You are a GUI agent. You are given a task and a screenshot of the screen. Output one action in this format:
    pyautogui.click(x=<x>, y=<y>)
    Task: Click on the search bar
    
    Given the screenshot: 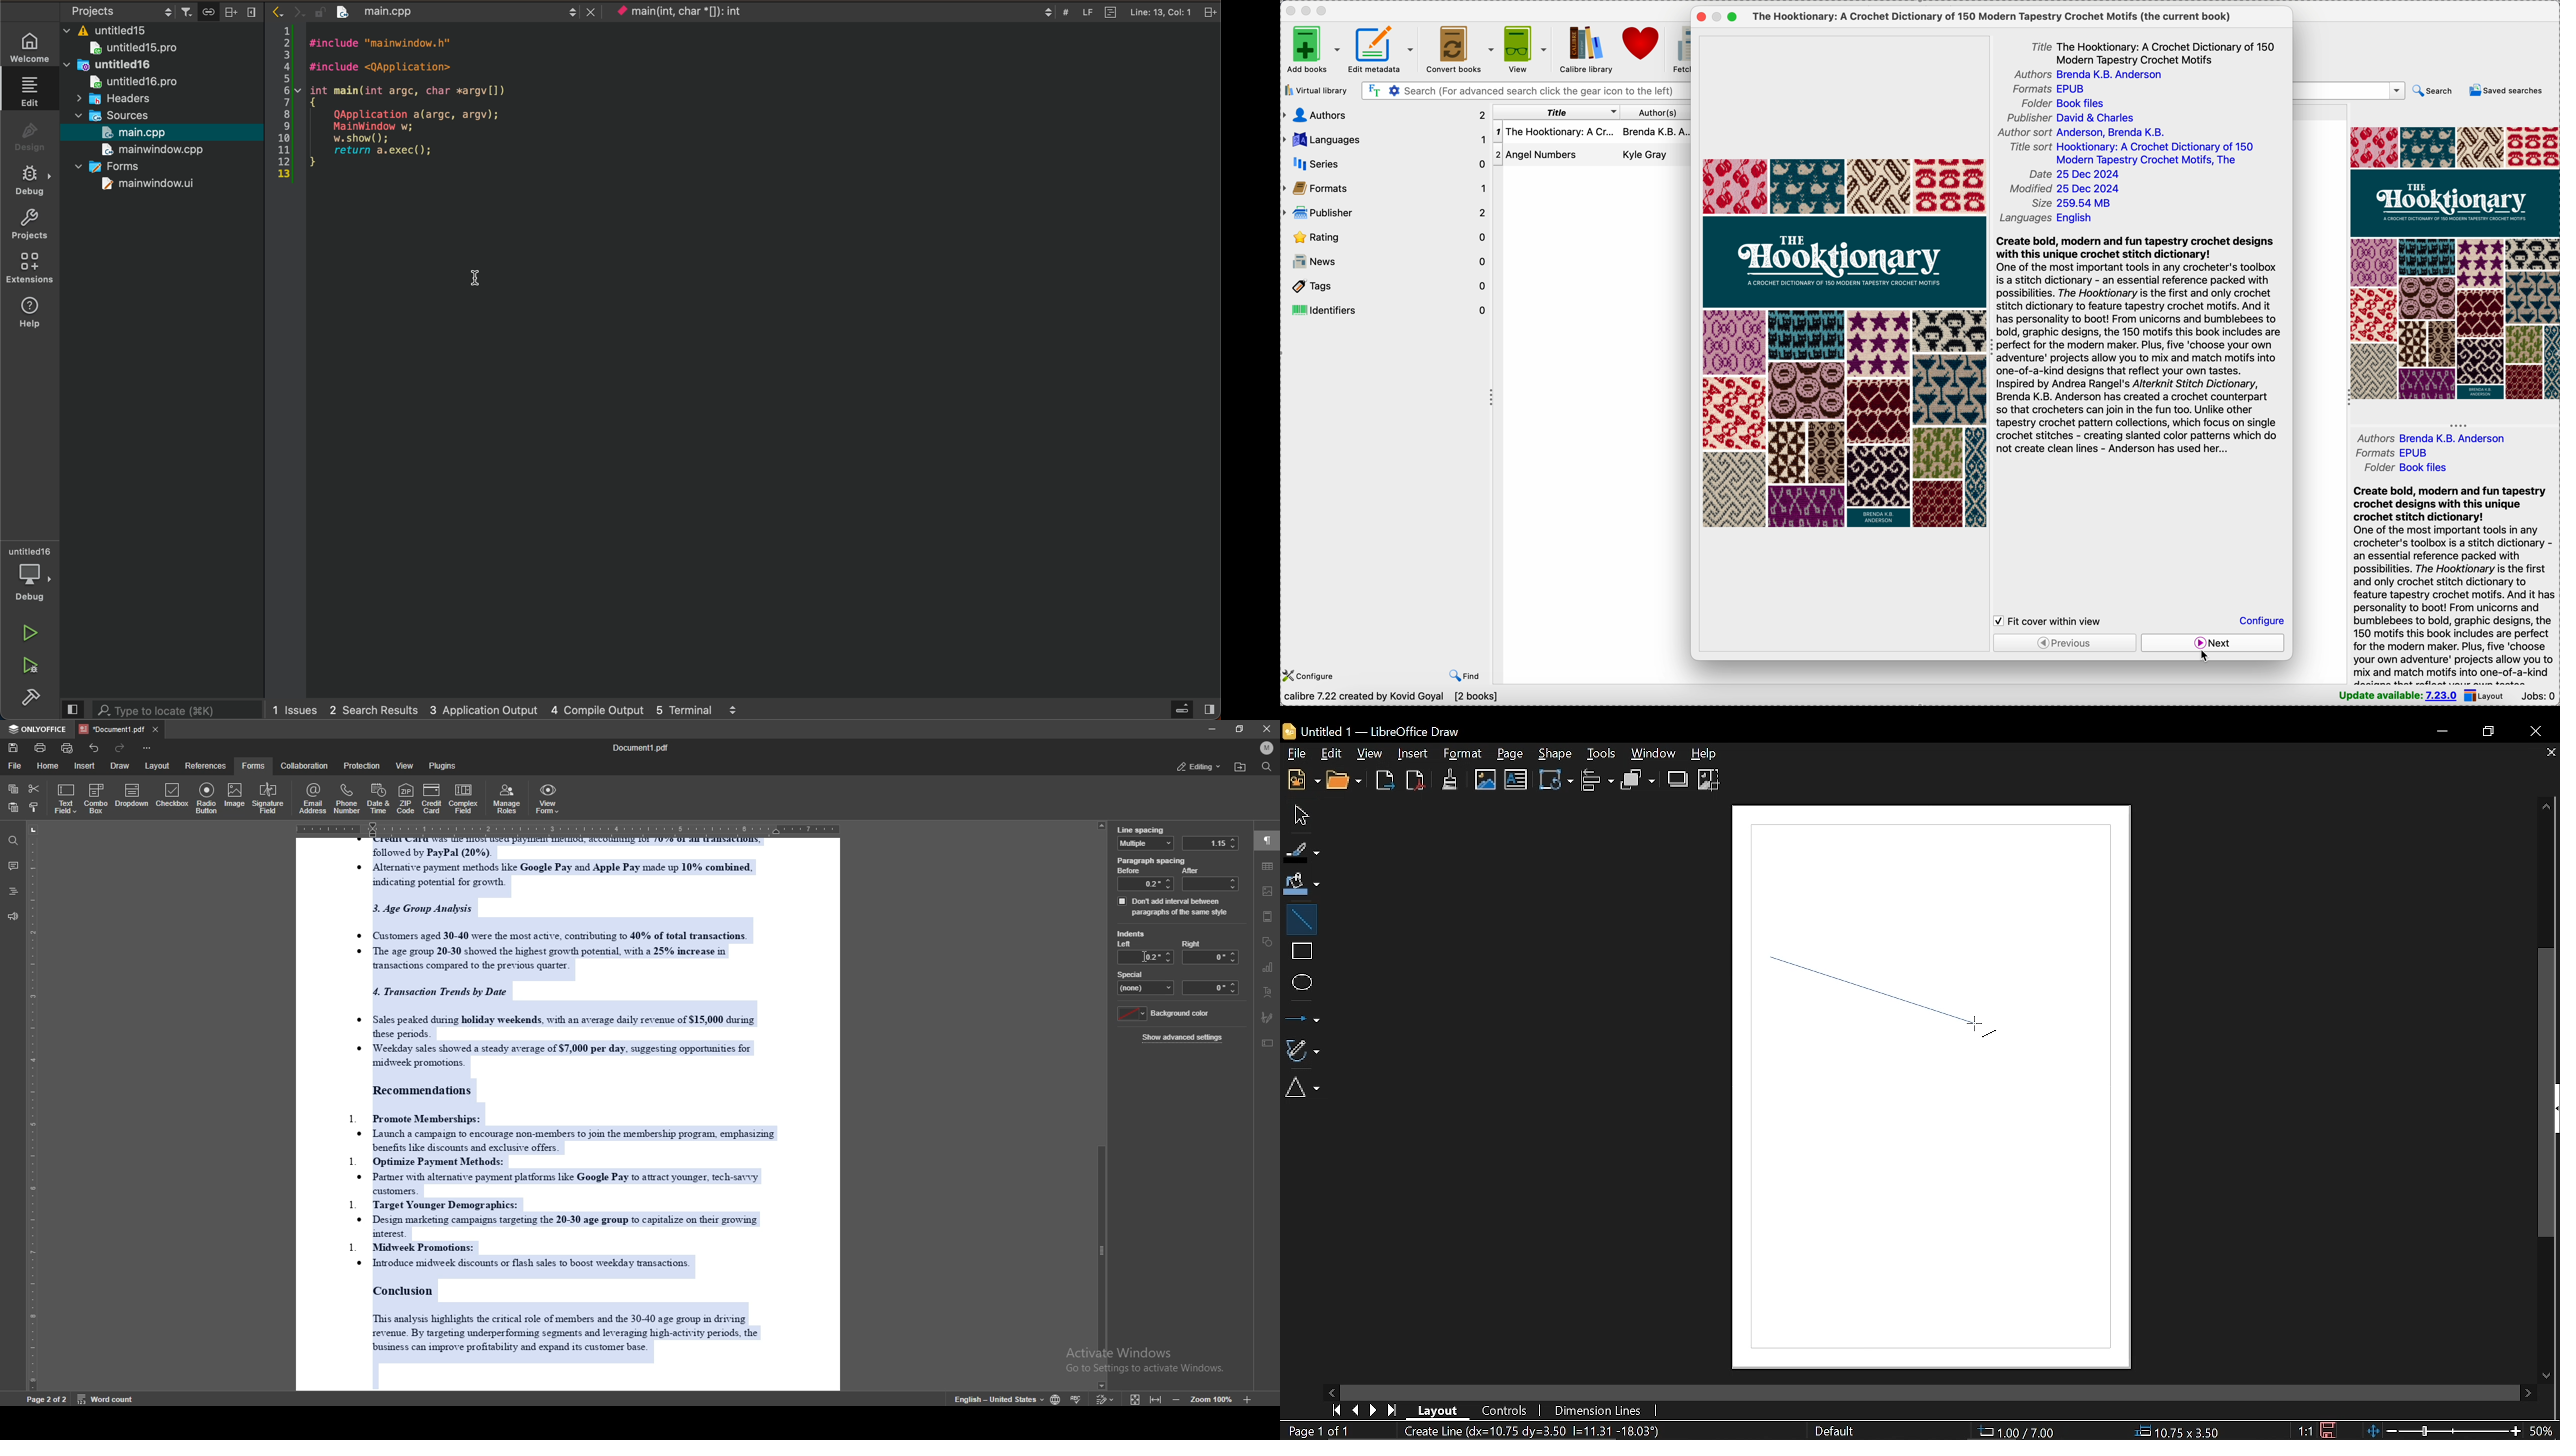 What is the action you would take?
    pyautogui.click(x=1525, y=91)
    